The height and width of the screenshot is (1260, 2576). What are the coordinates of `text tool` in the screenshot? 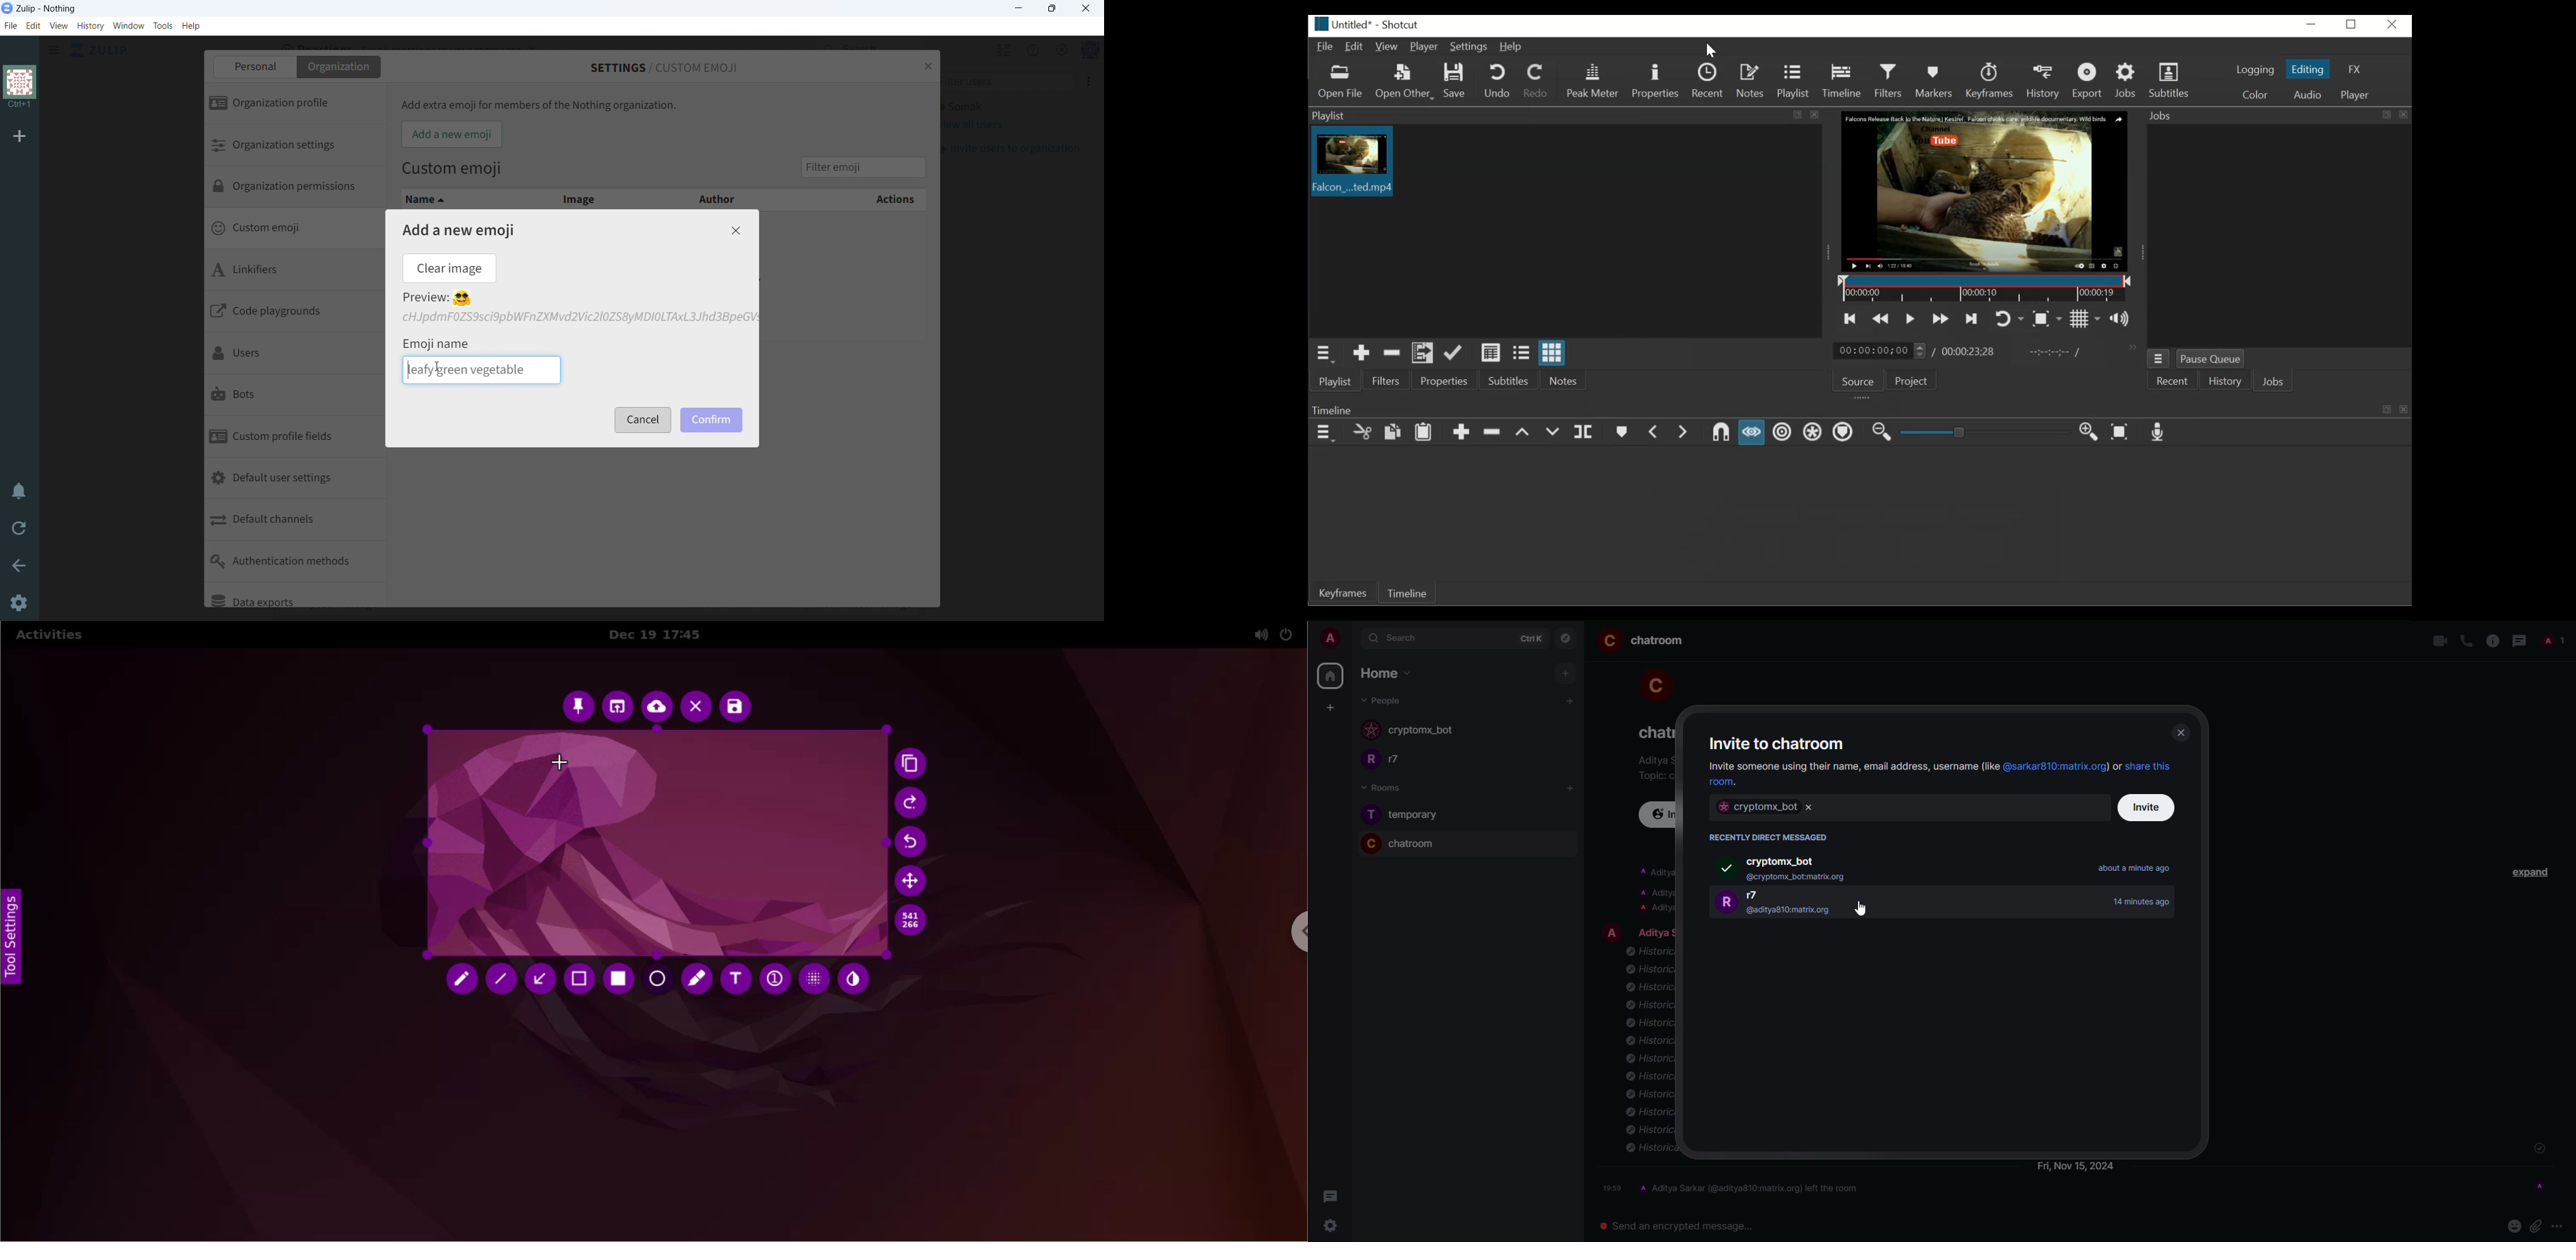 It's located at (735, 979).